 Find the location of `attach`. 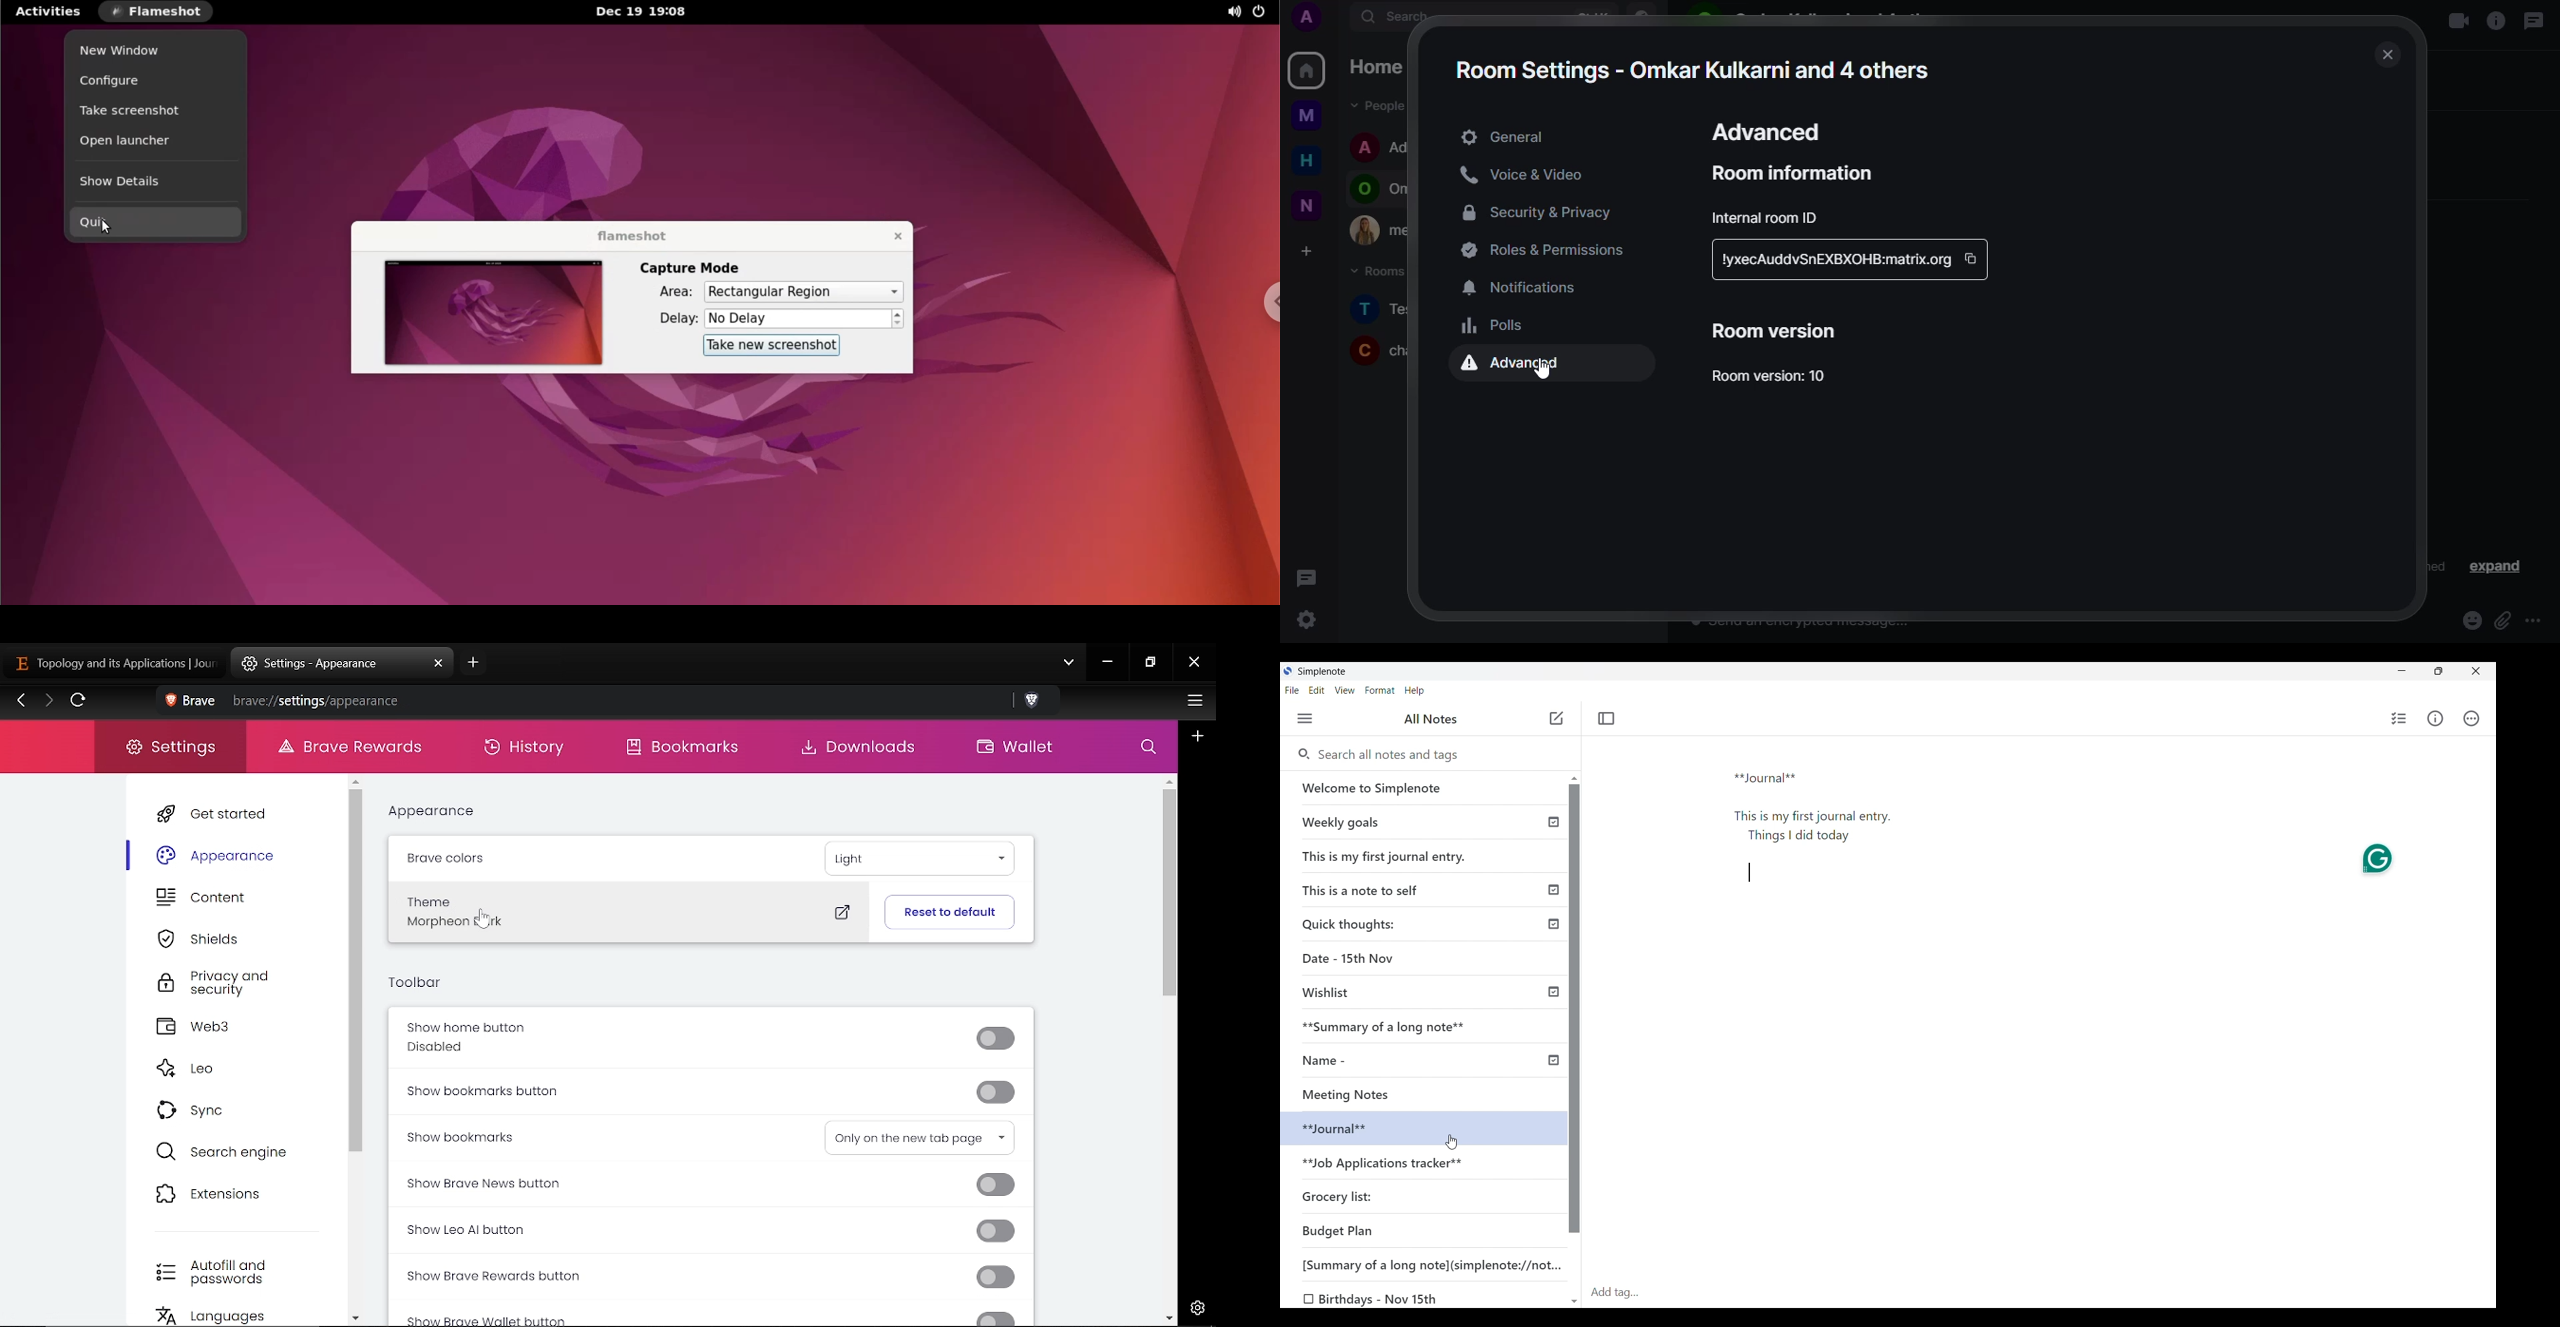

attach is located at coordinates (2503, 621).